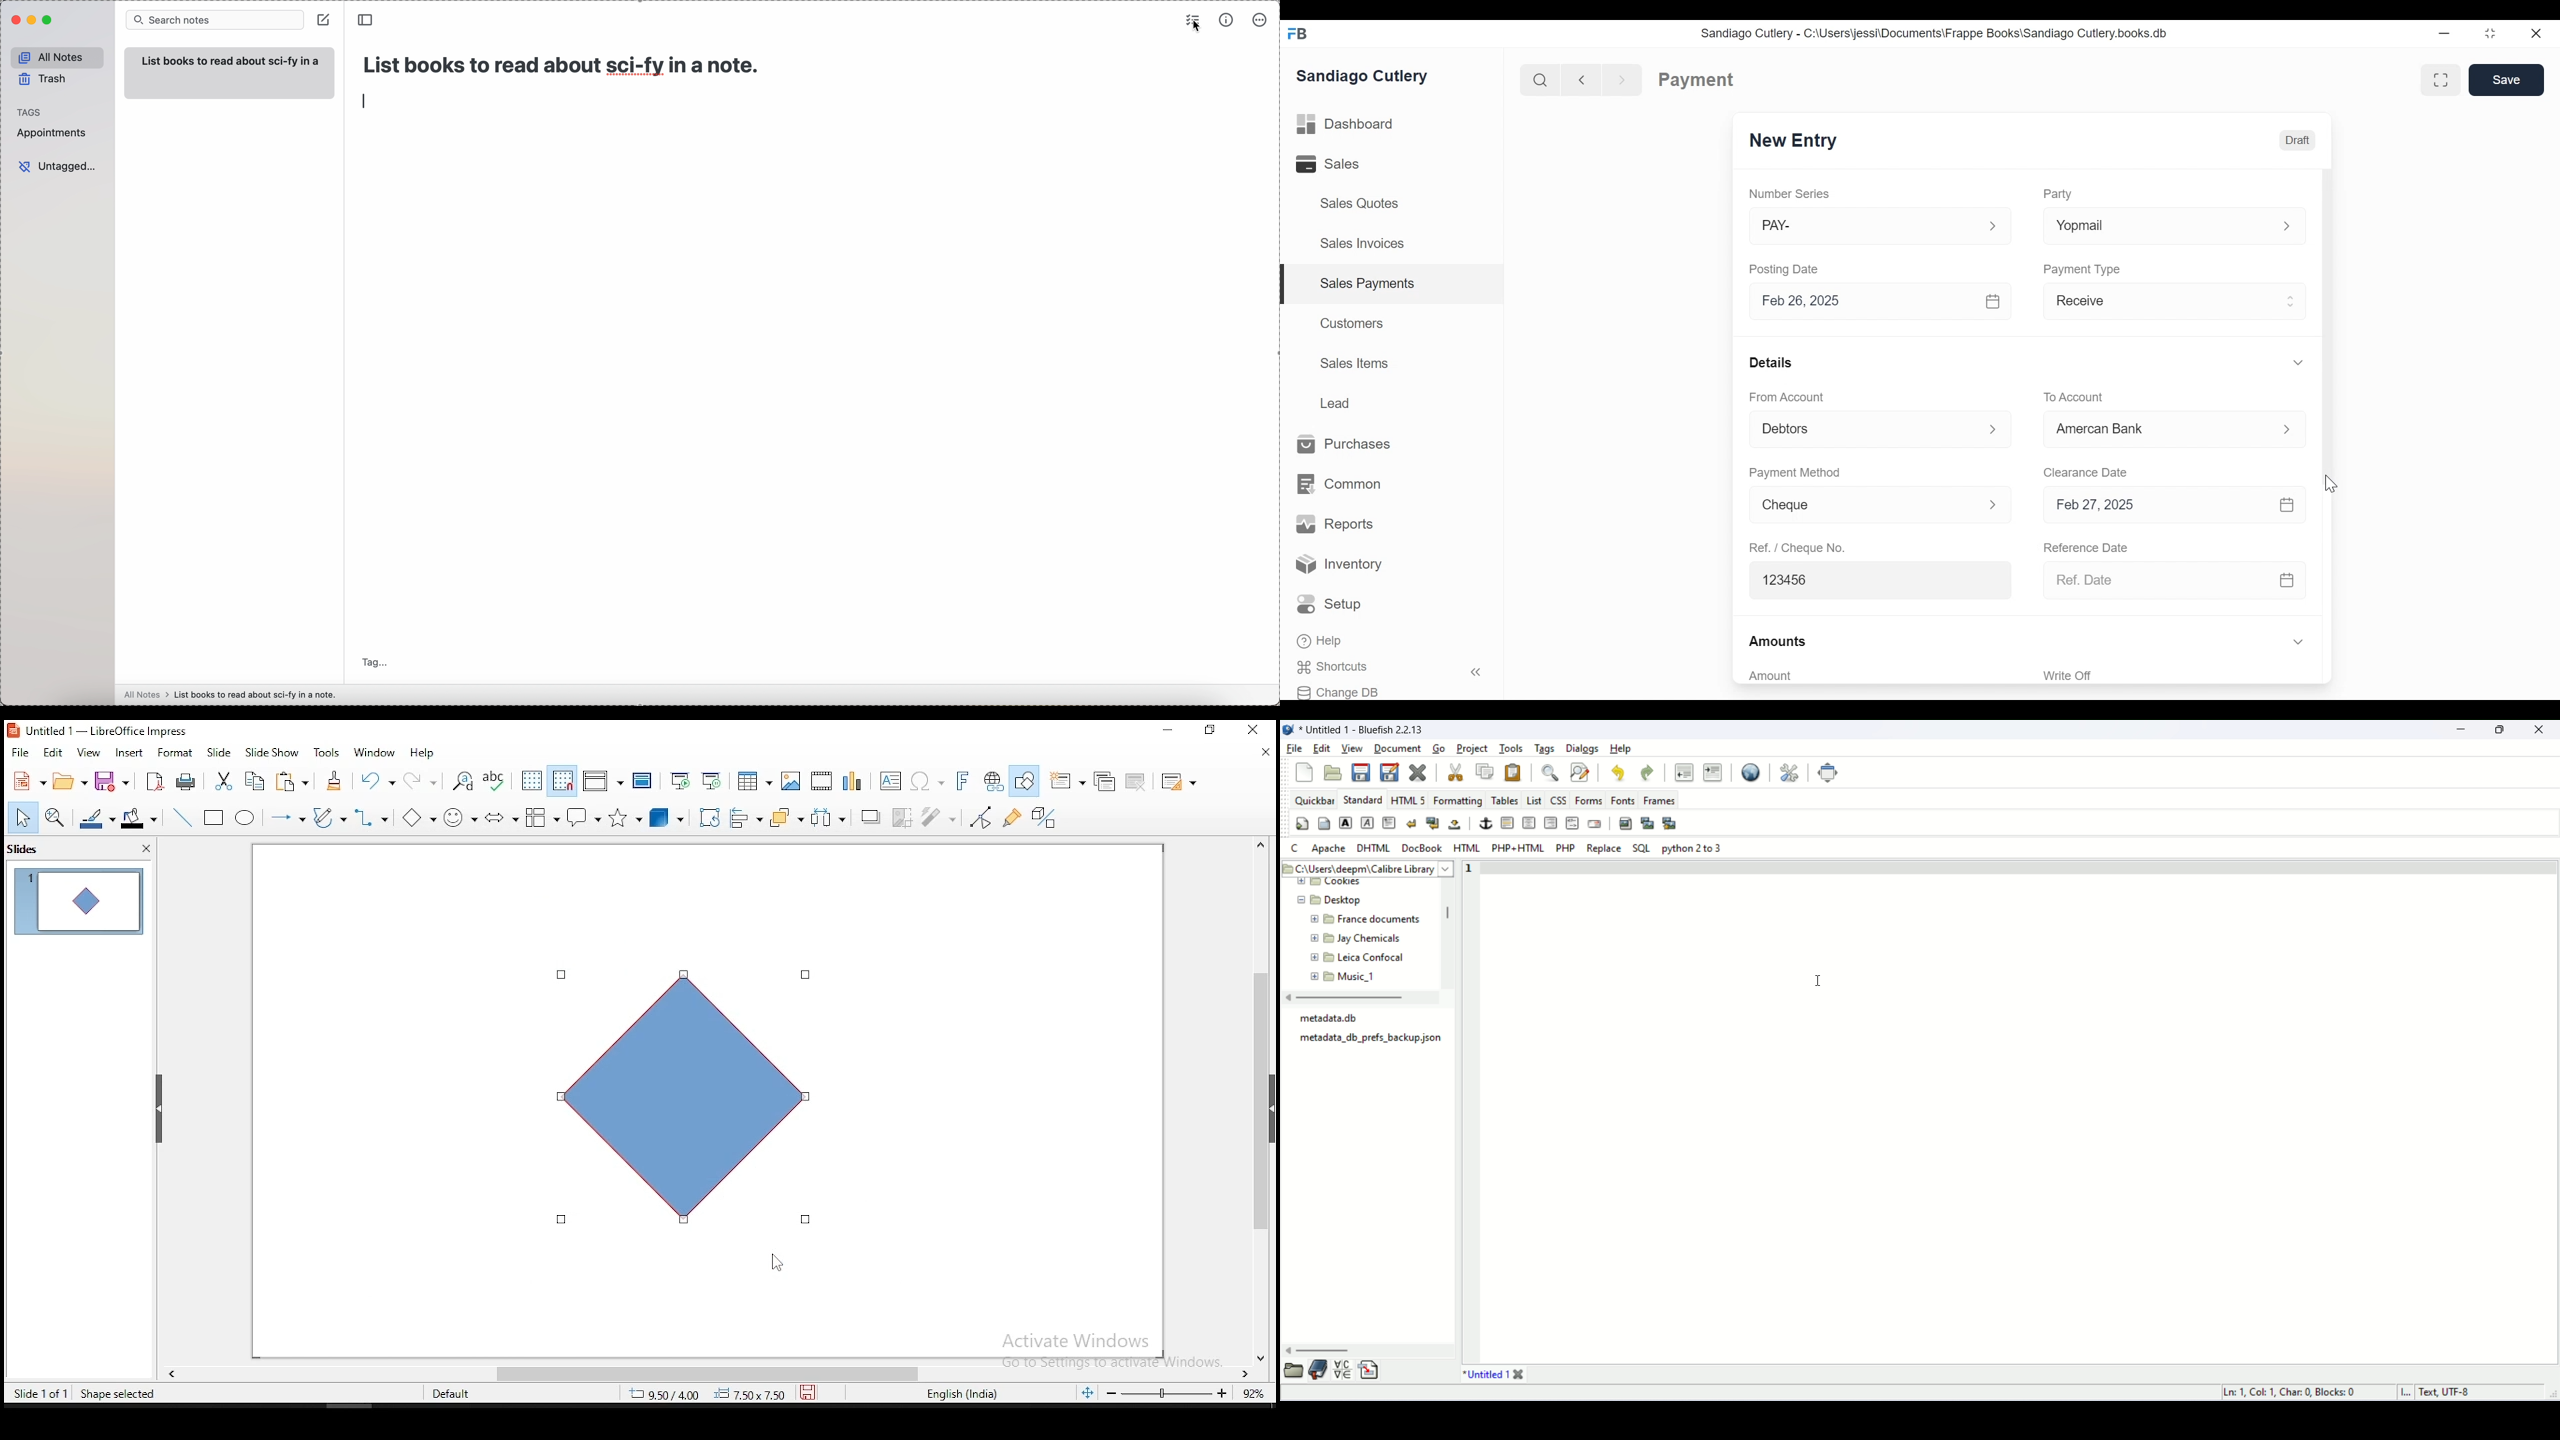 The height and width of the screenshot is (1456, 2576). Describe the element at coordinates (233, 694) in the screenshot. I see `all notes > List books to read about sci-fy in a note.` at that location.